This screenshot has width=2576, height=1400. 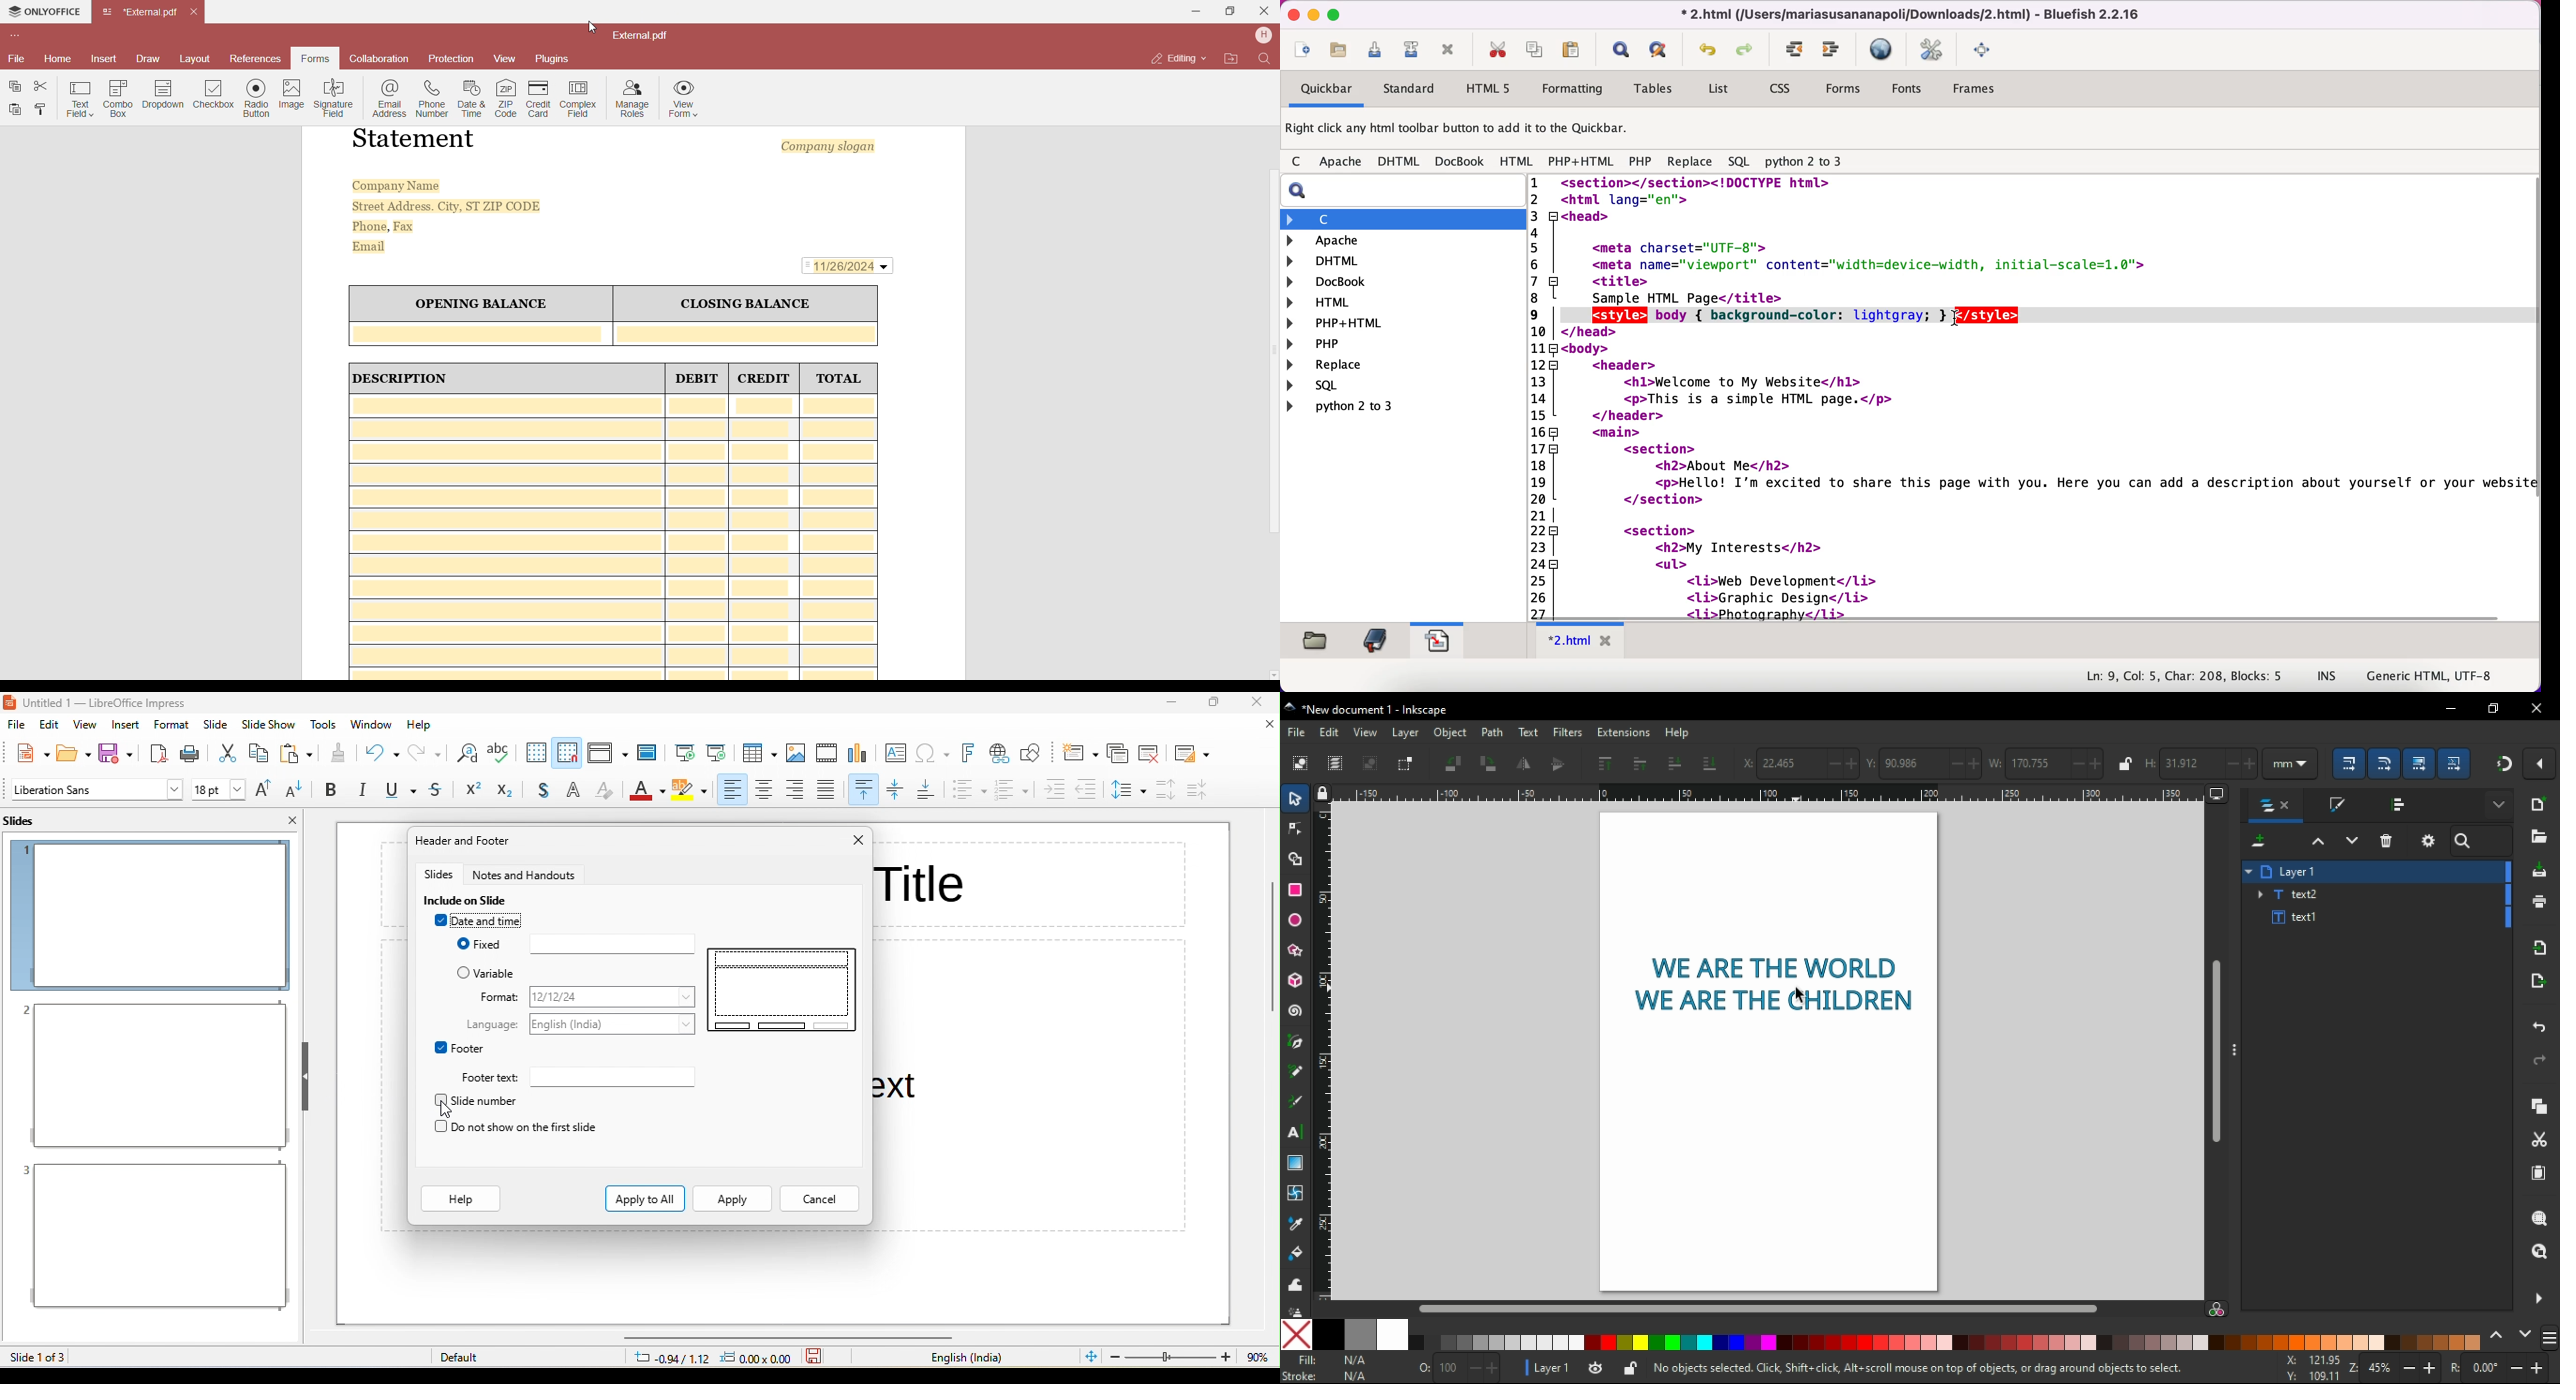 I want to click on slide 2, so click(x=154, y=1076).